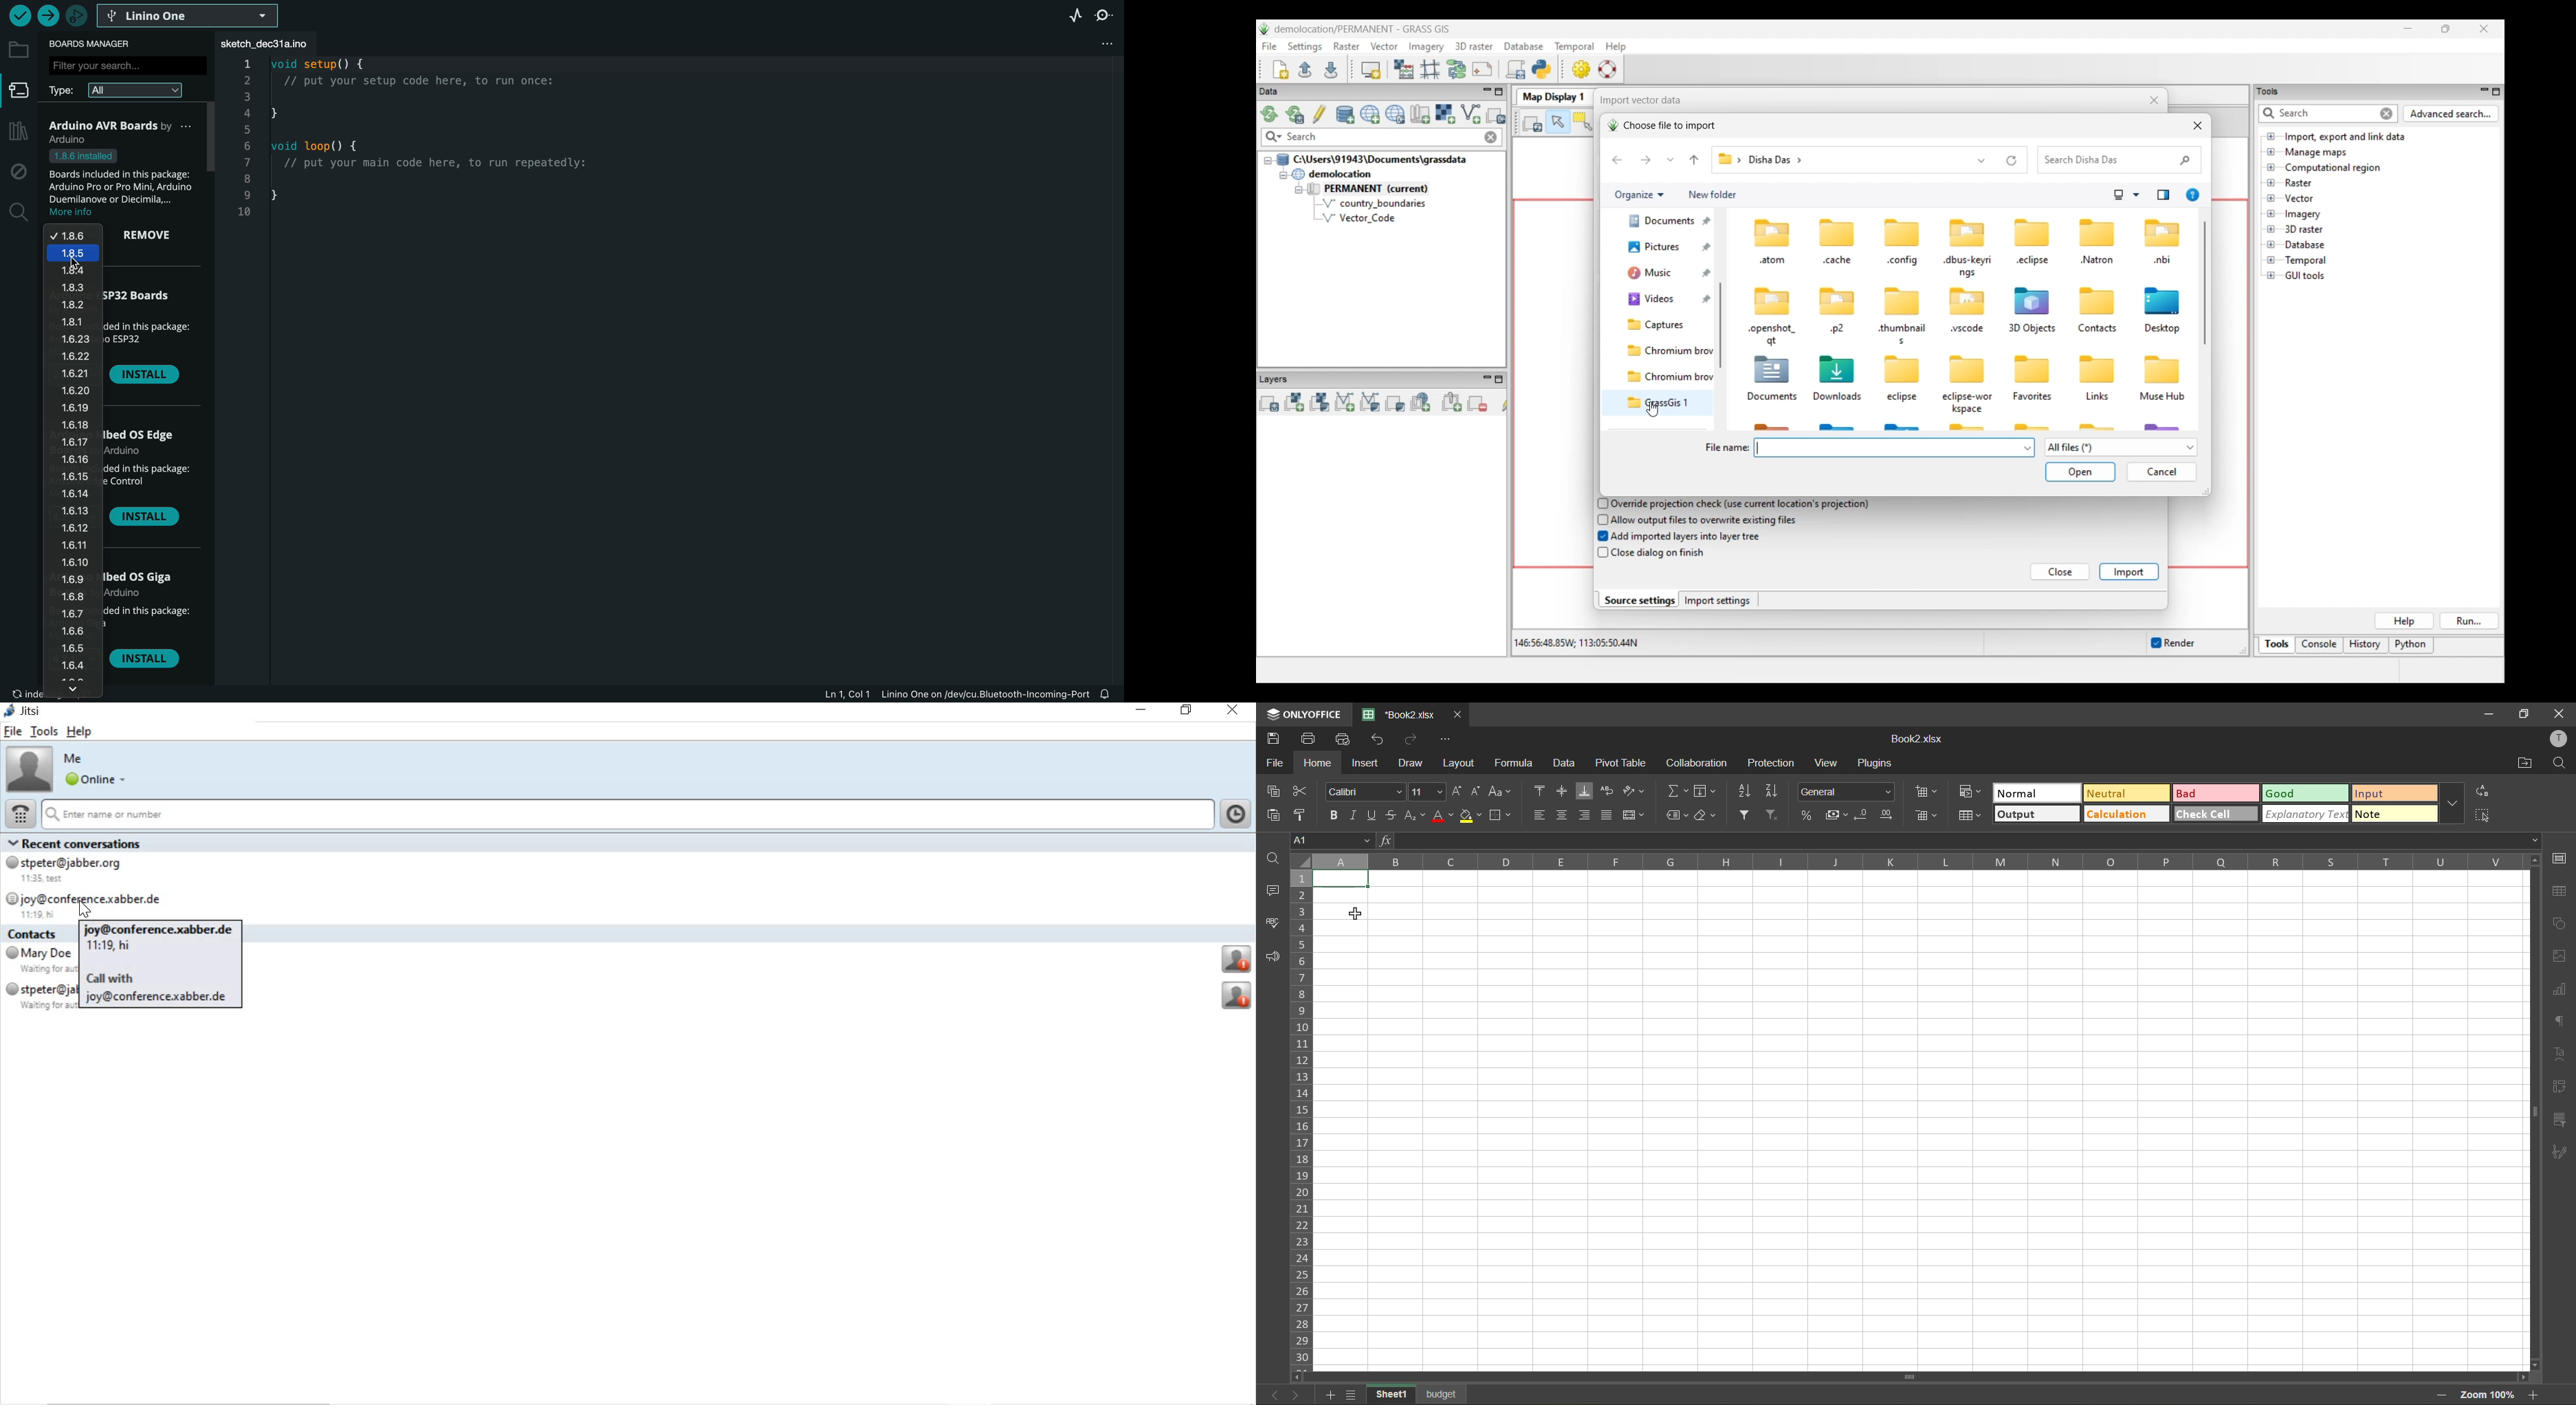 The image size is (2576, 1428). Describe the element at coordinates (1272, 958) in the screenshot. I see `feedback` at that location.